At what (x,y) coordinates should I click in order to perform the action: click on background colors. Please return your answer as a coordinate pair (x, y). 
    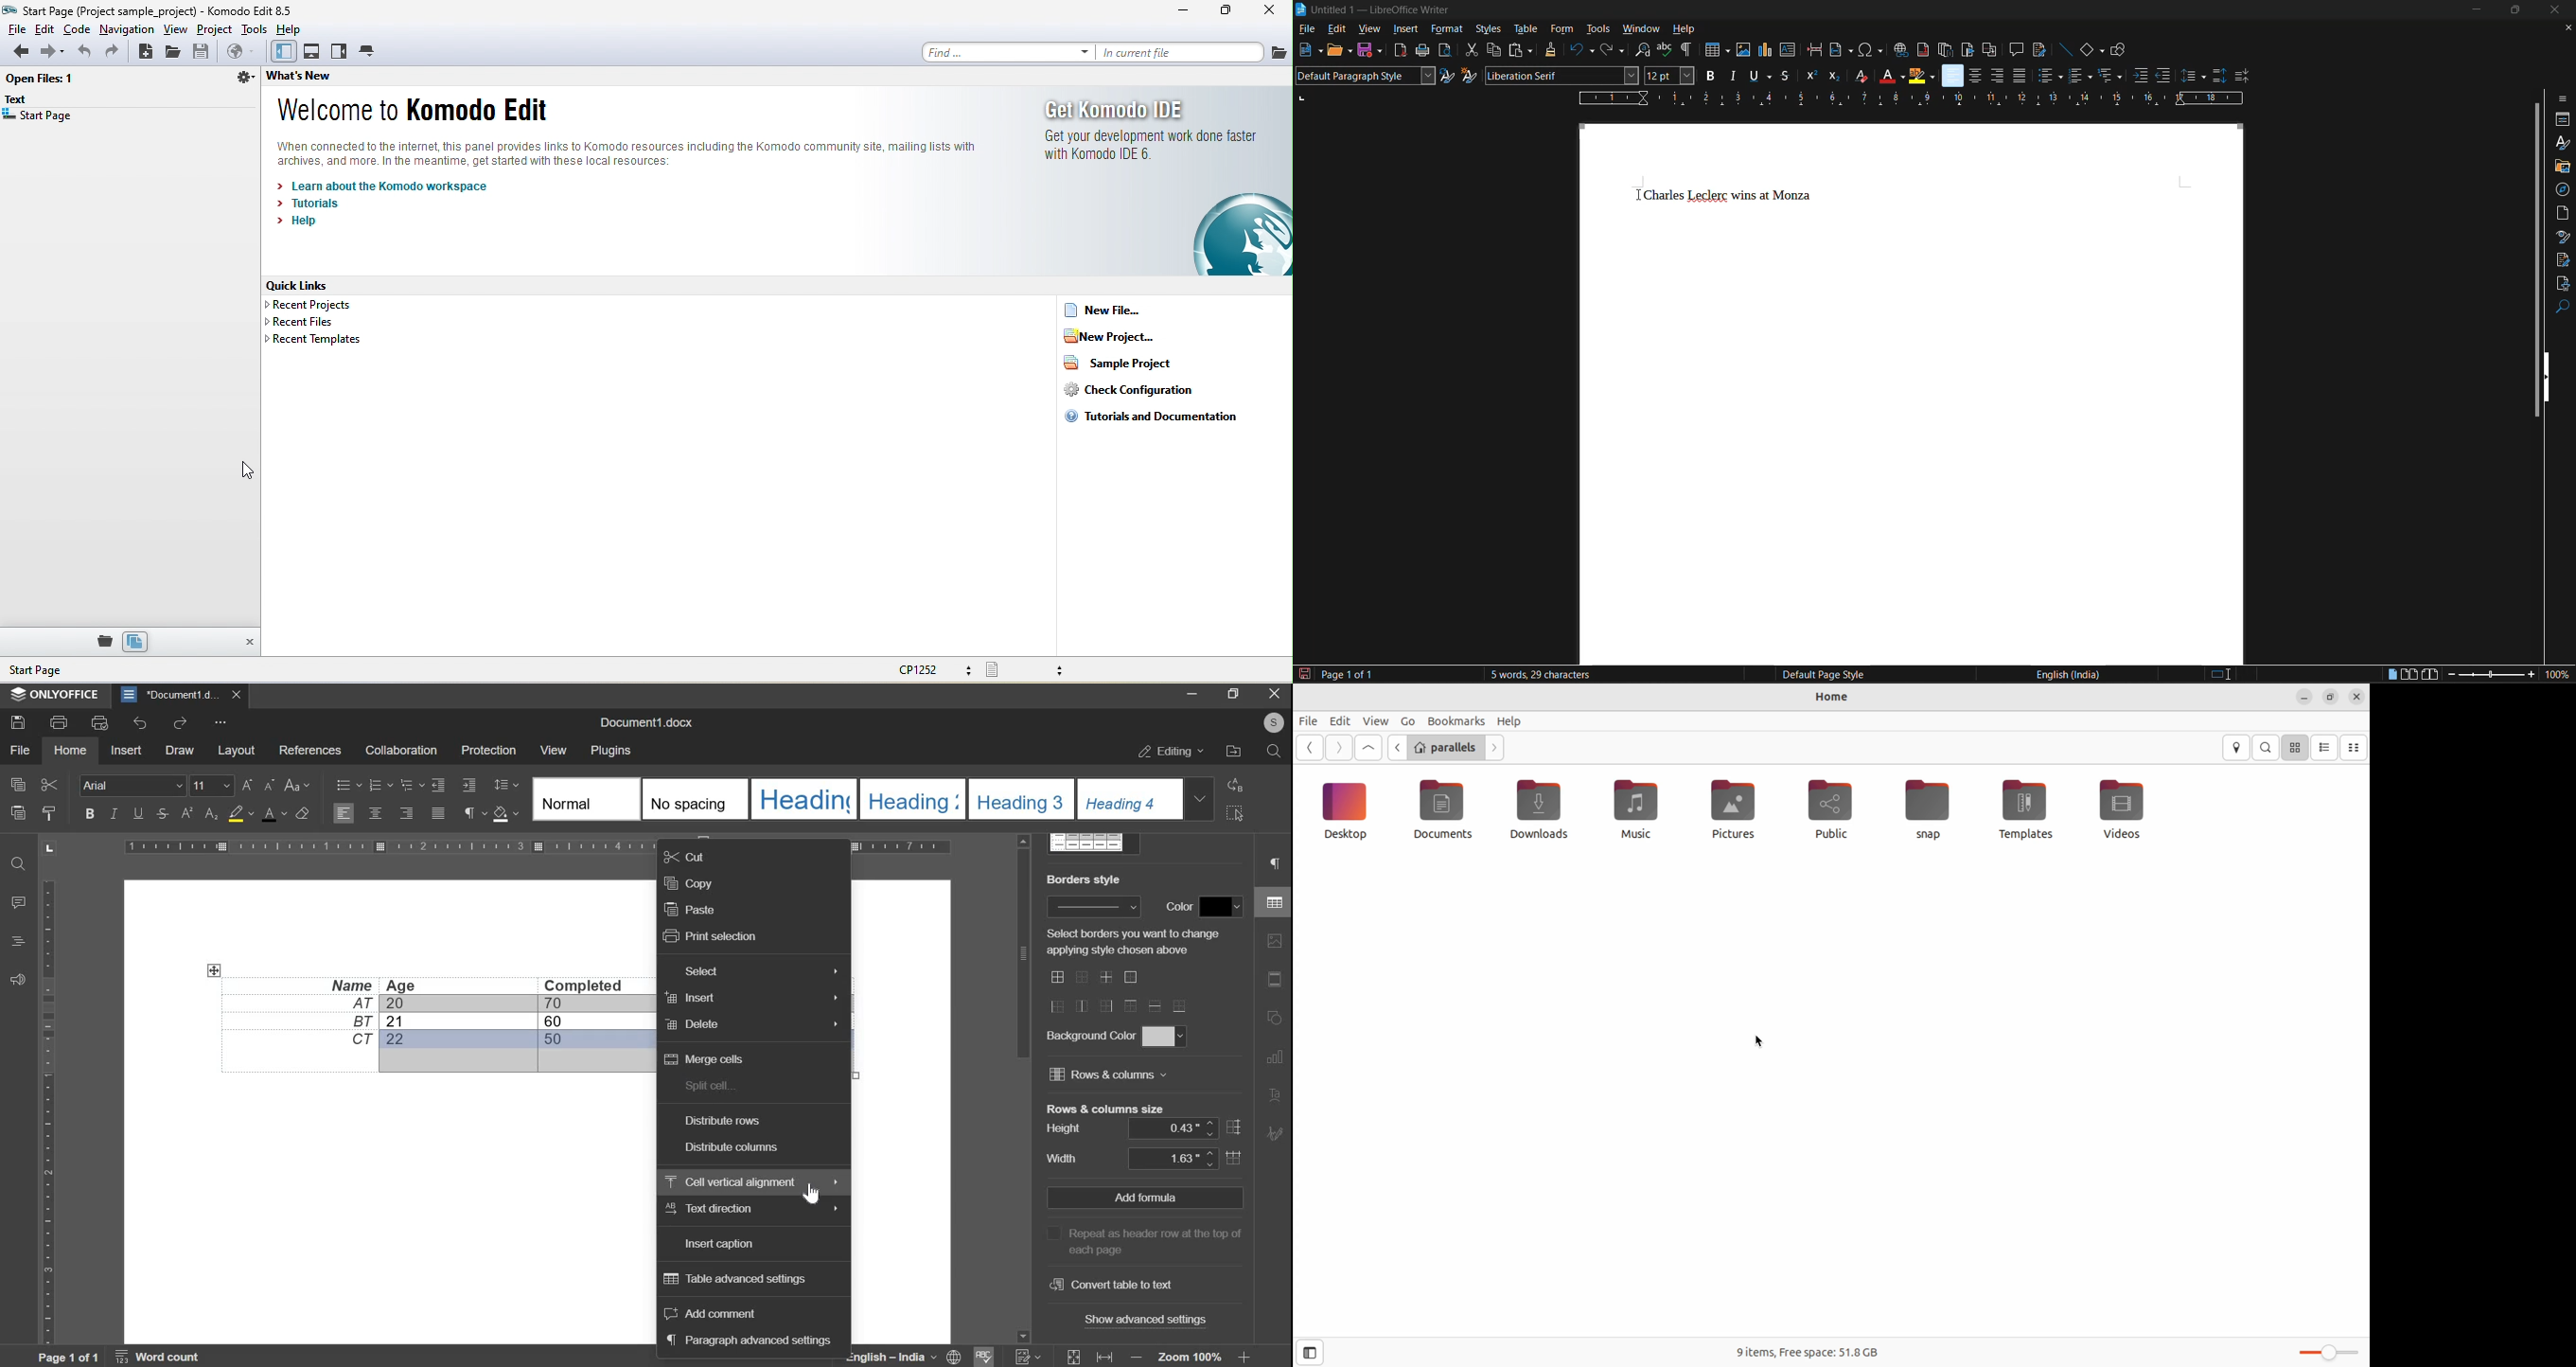
    Looking at the image, I should click on (1165, 1037).